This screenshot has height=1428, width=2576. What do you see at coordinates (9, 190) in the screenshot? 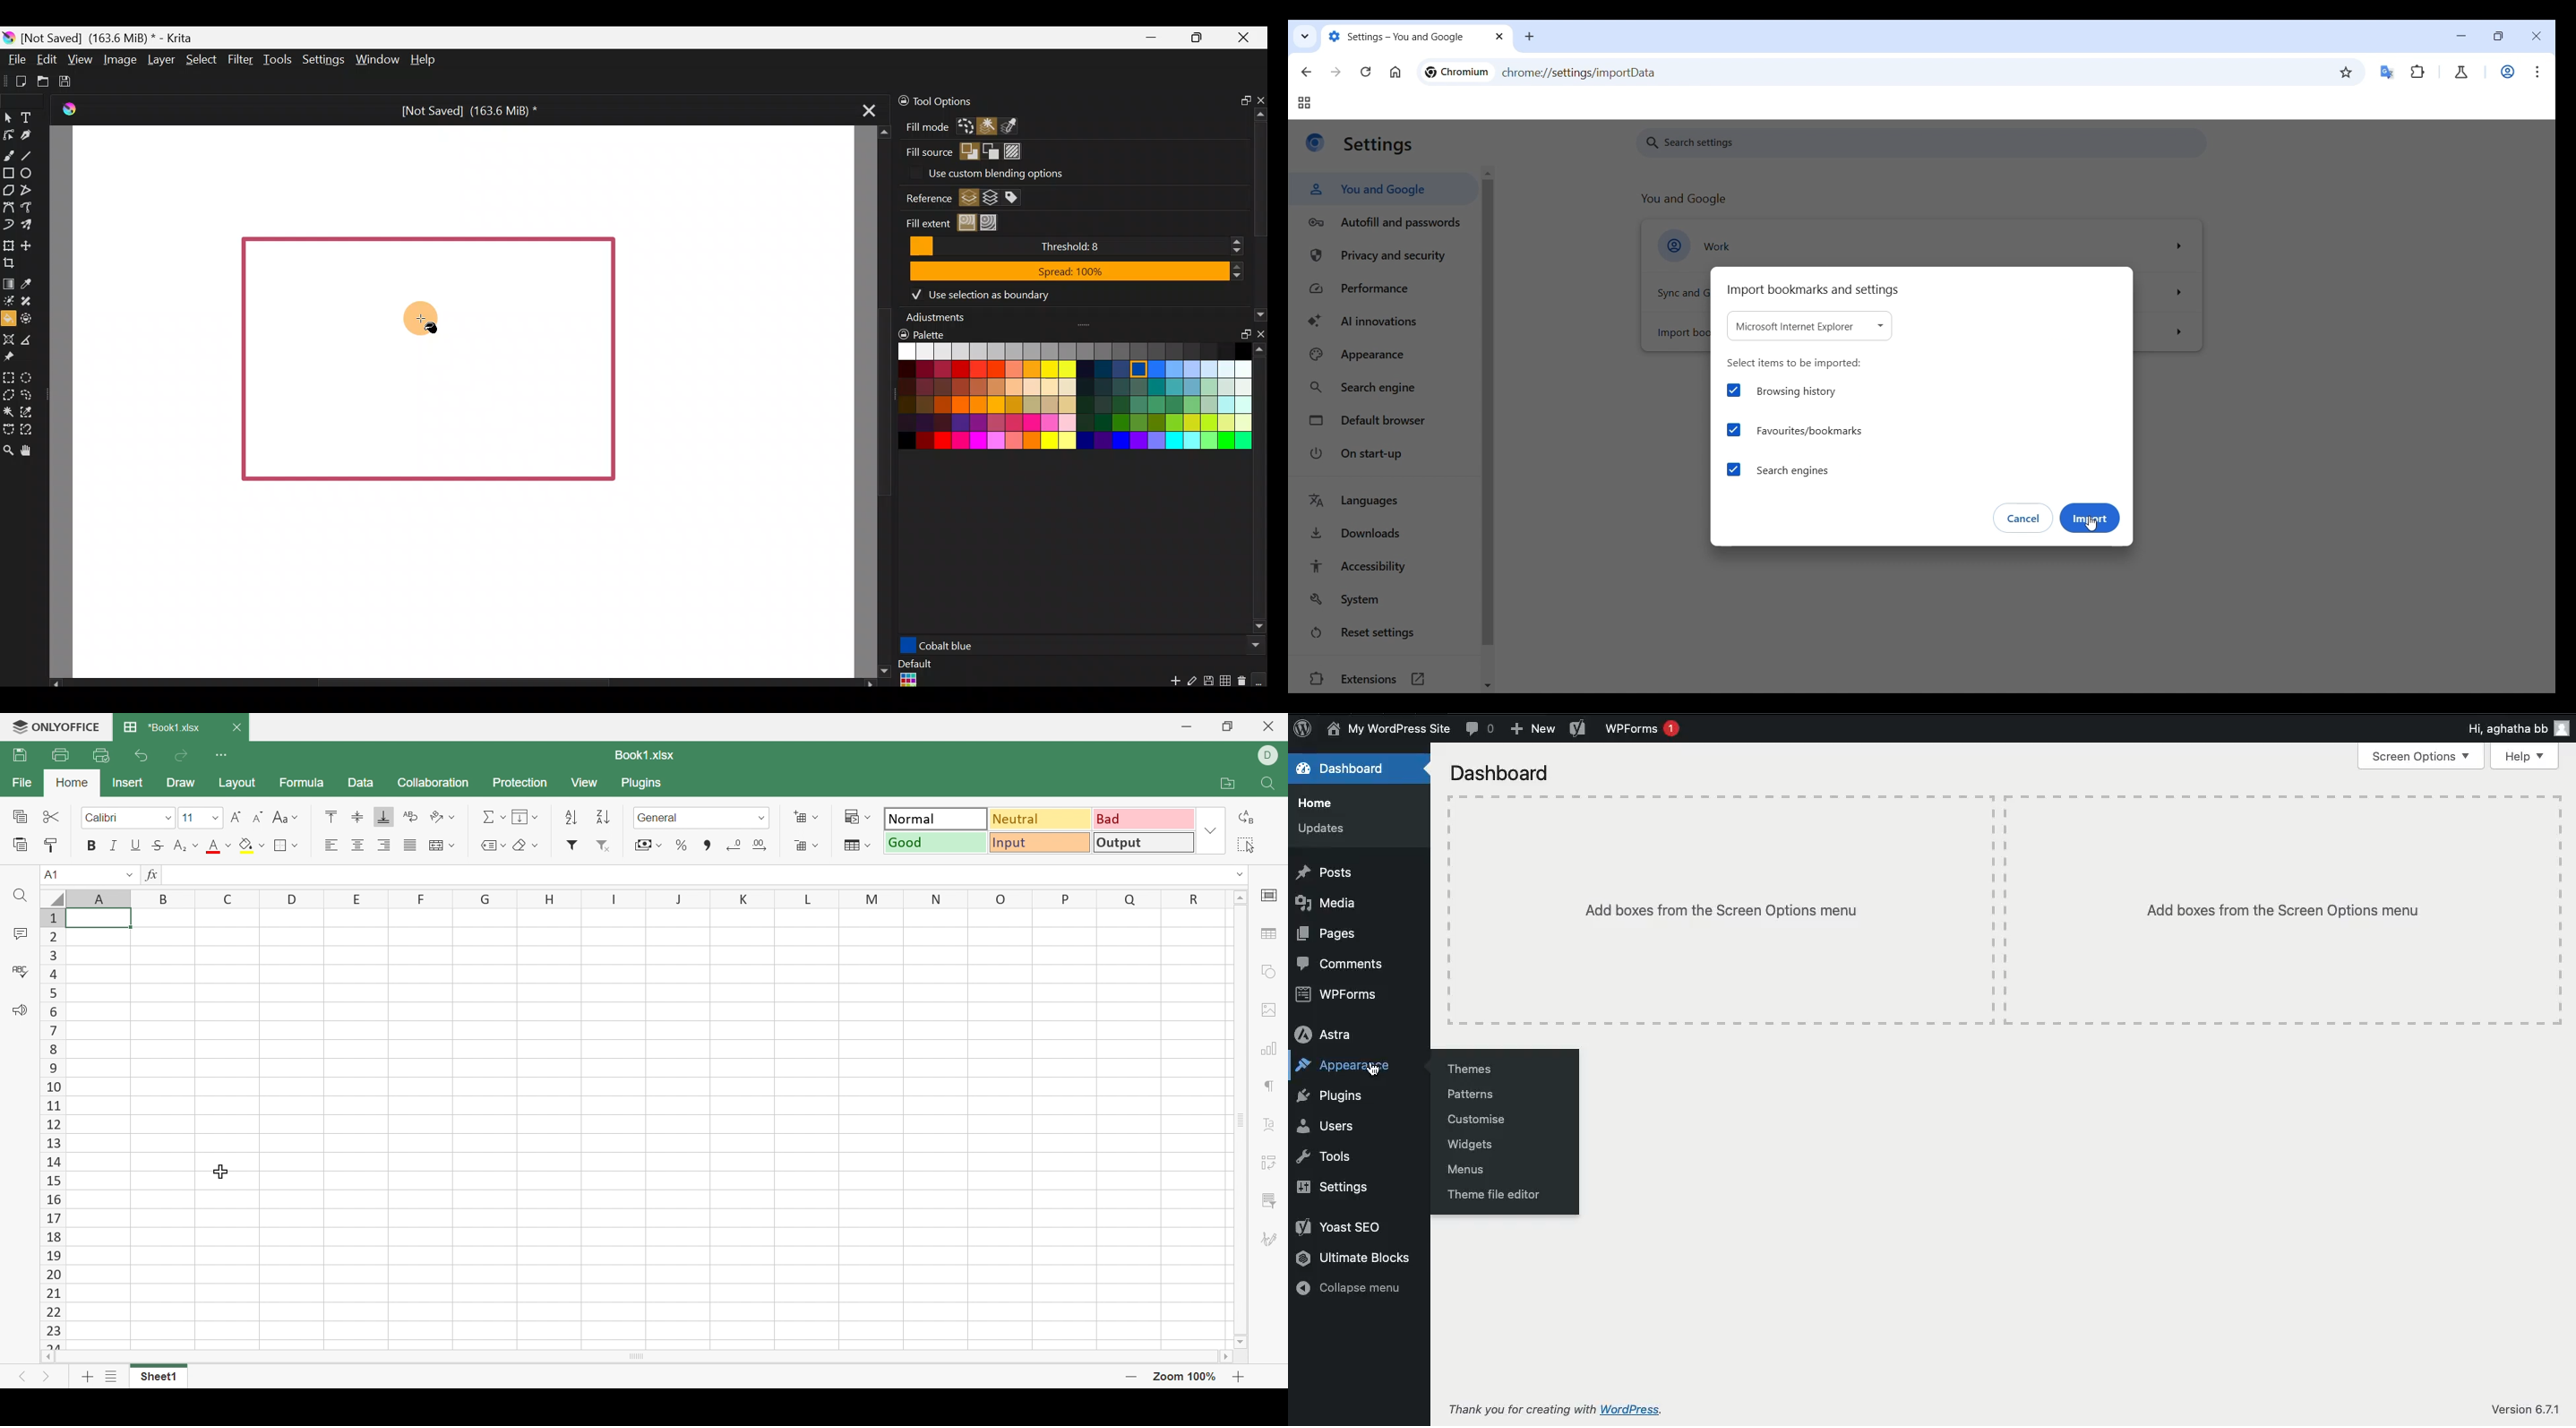
I see `Polygon tool` at bounding box center [9, 190].